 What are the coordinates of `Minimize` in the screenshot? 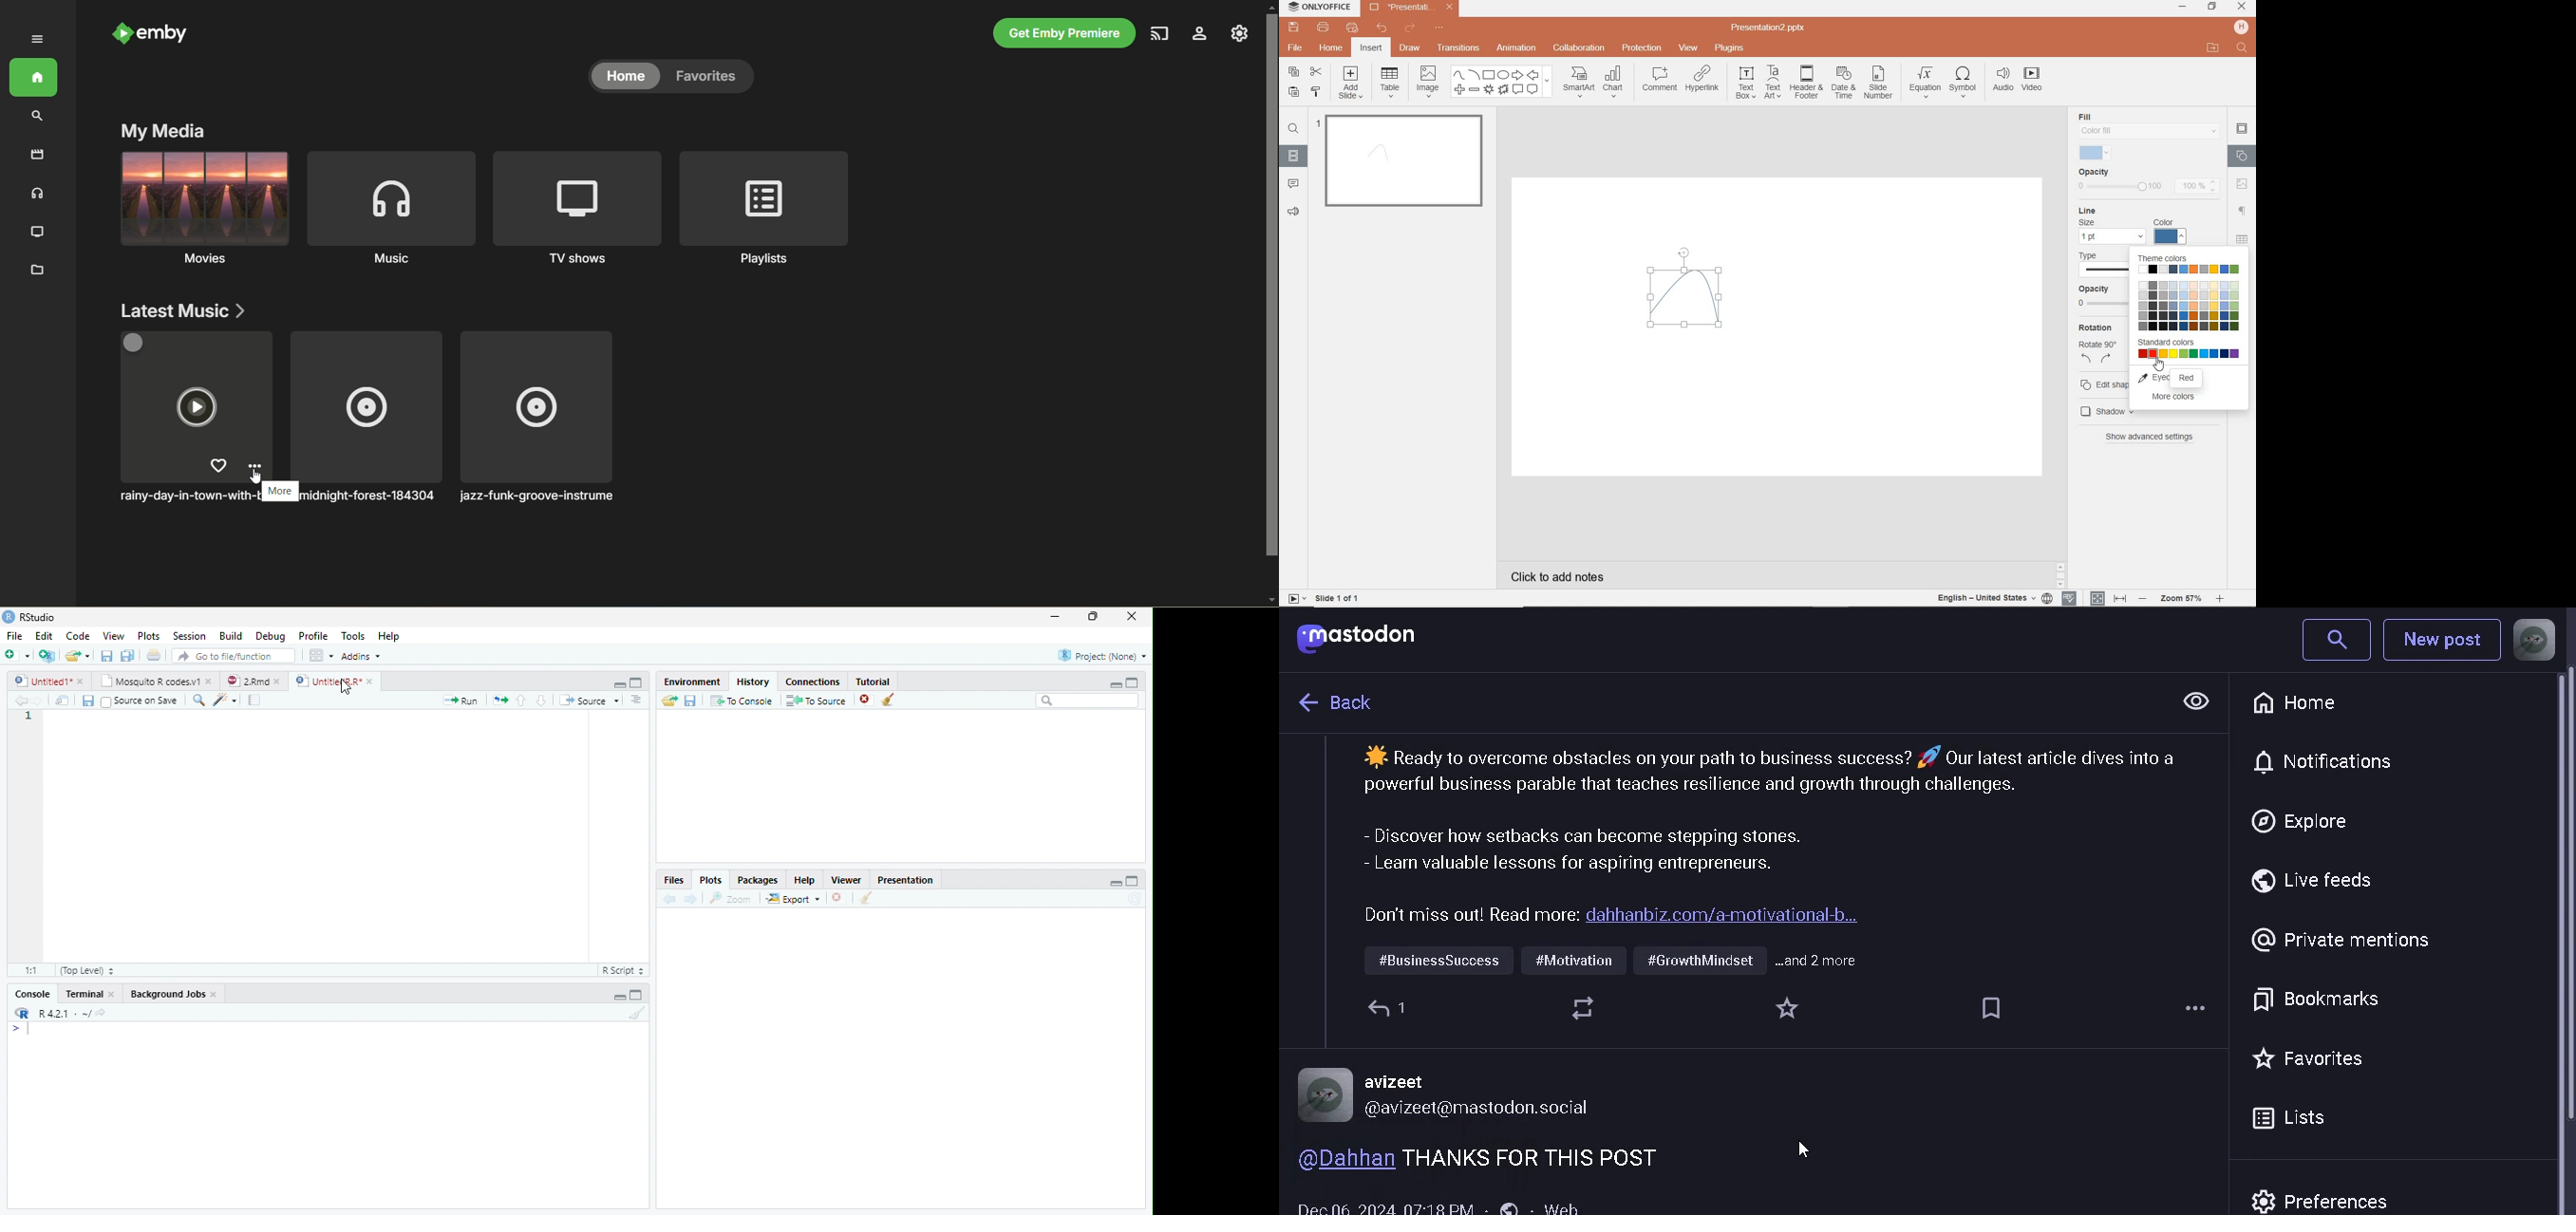 It's located at (619, 685).